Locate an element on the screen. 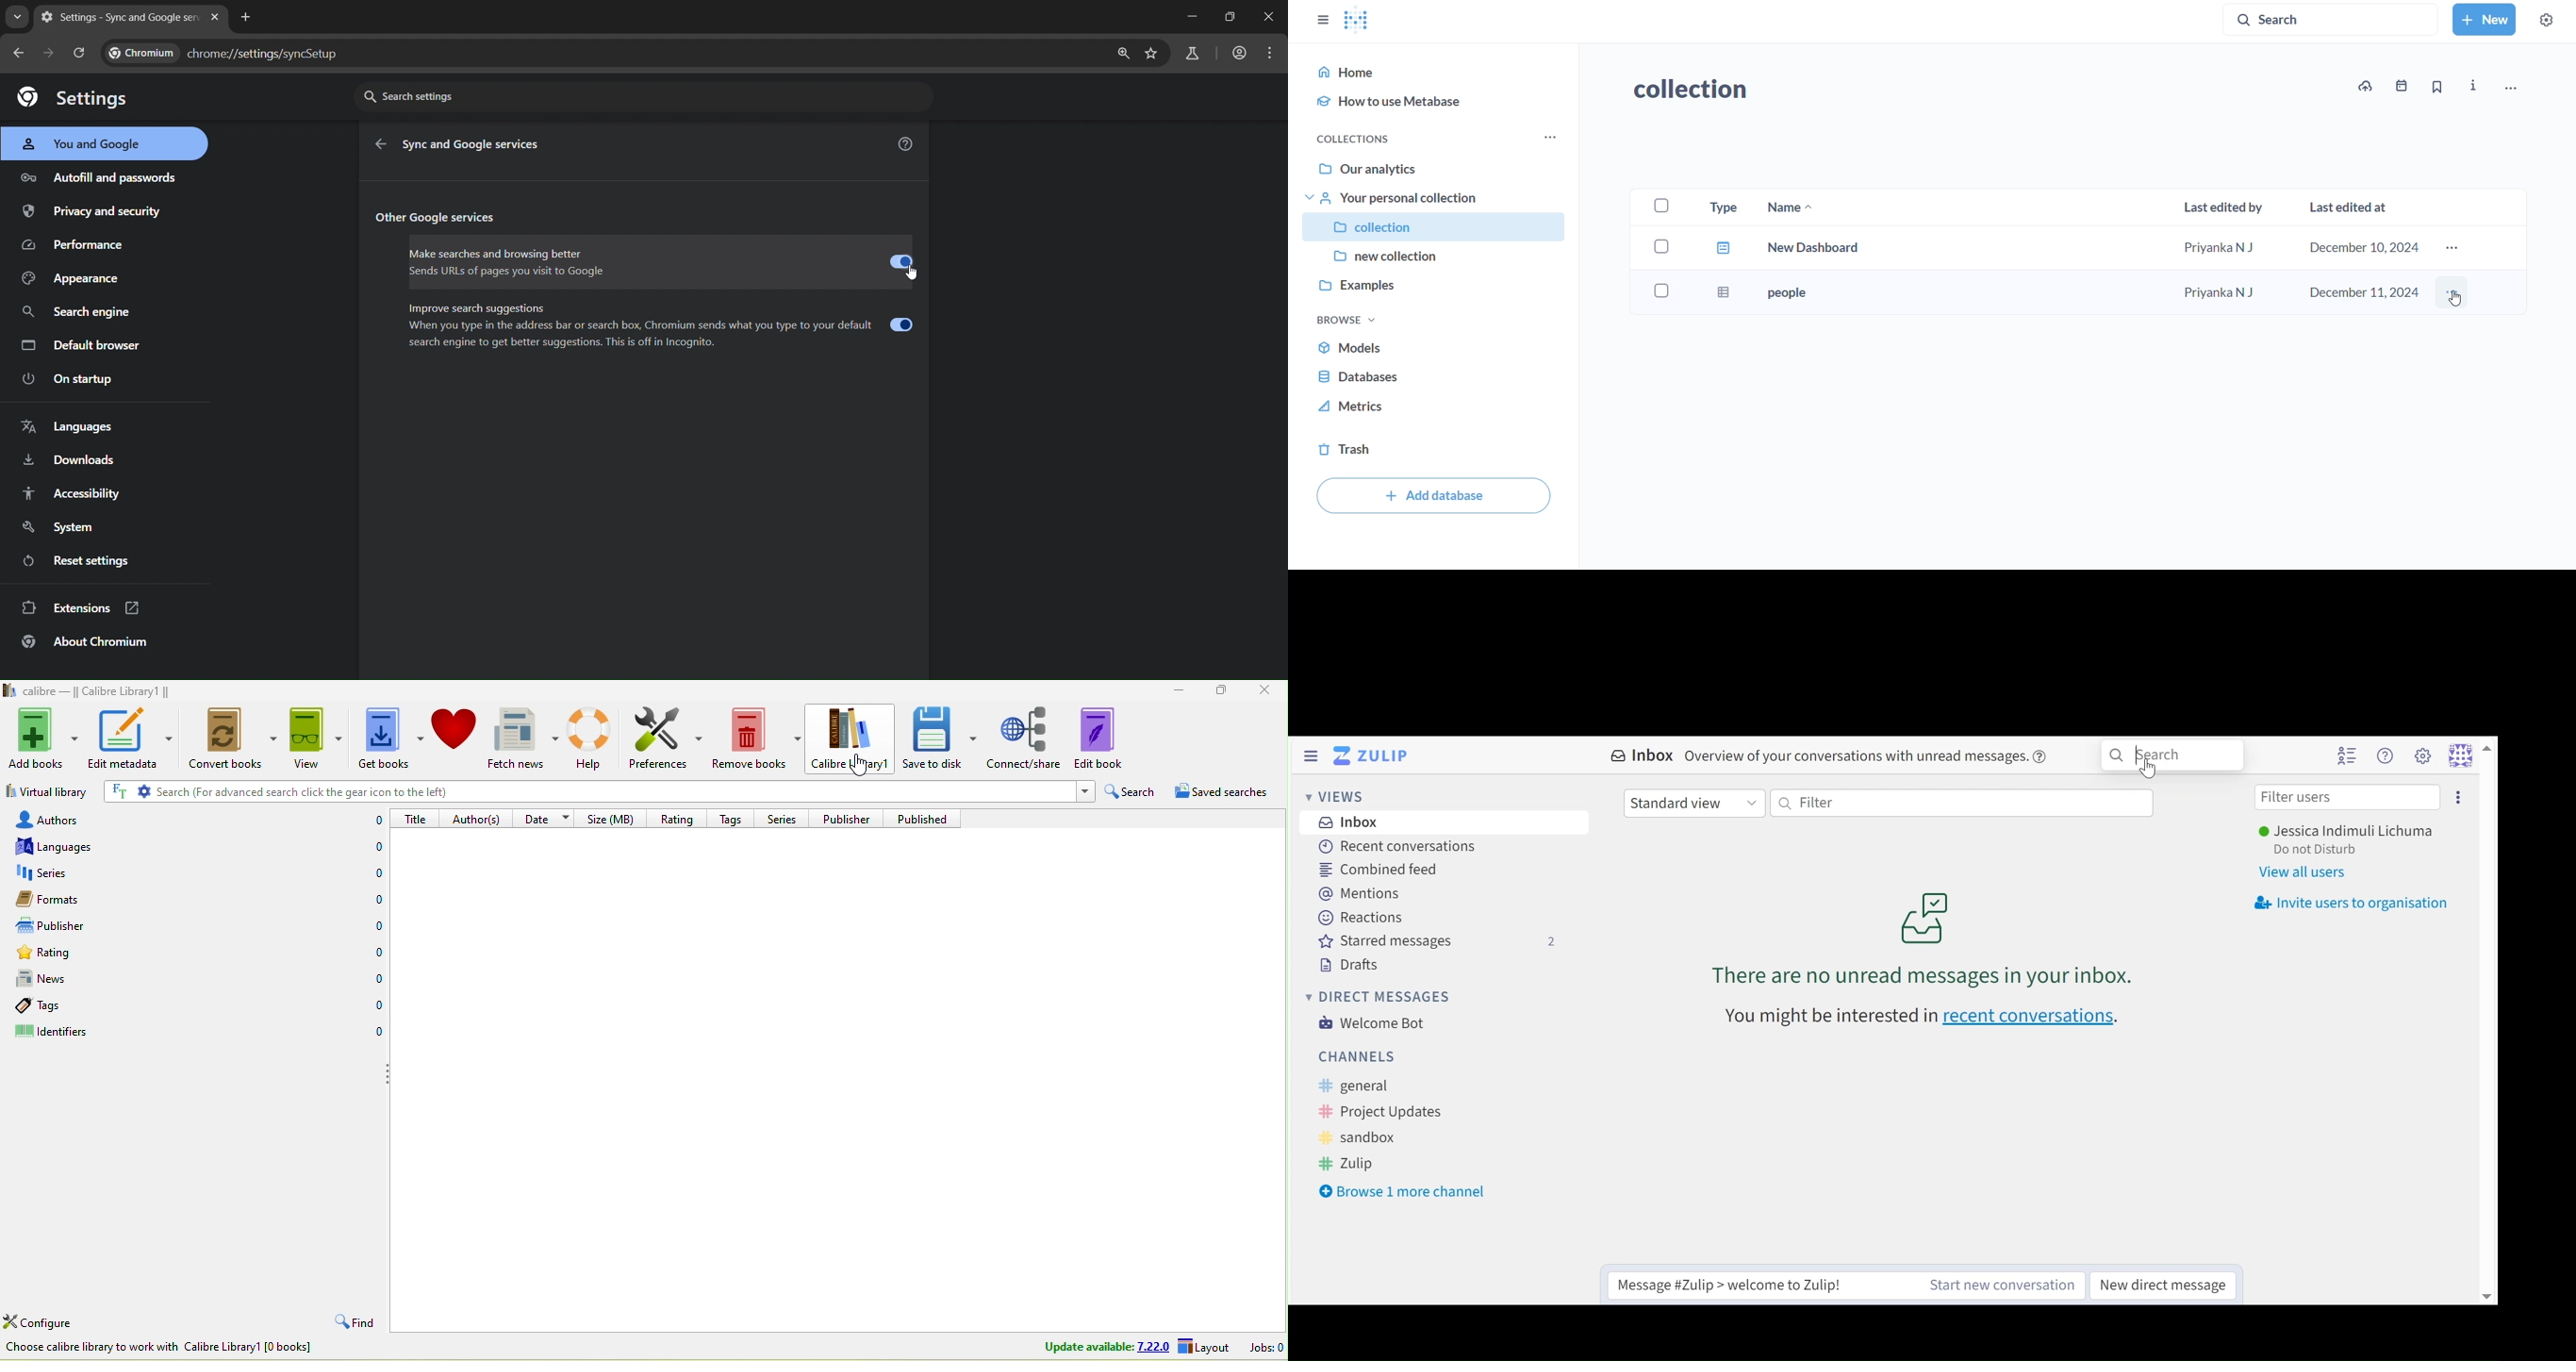 This screenshot has width=2576, height=1372. Personal menu is located at coordinates (2461, 754).